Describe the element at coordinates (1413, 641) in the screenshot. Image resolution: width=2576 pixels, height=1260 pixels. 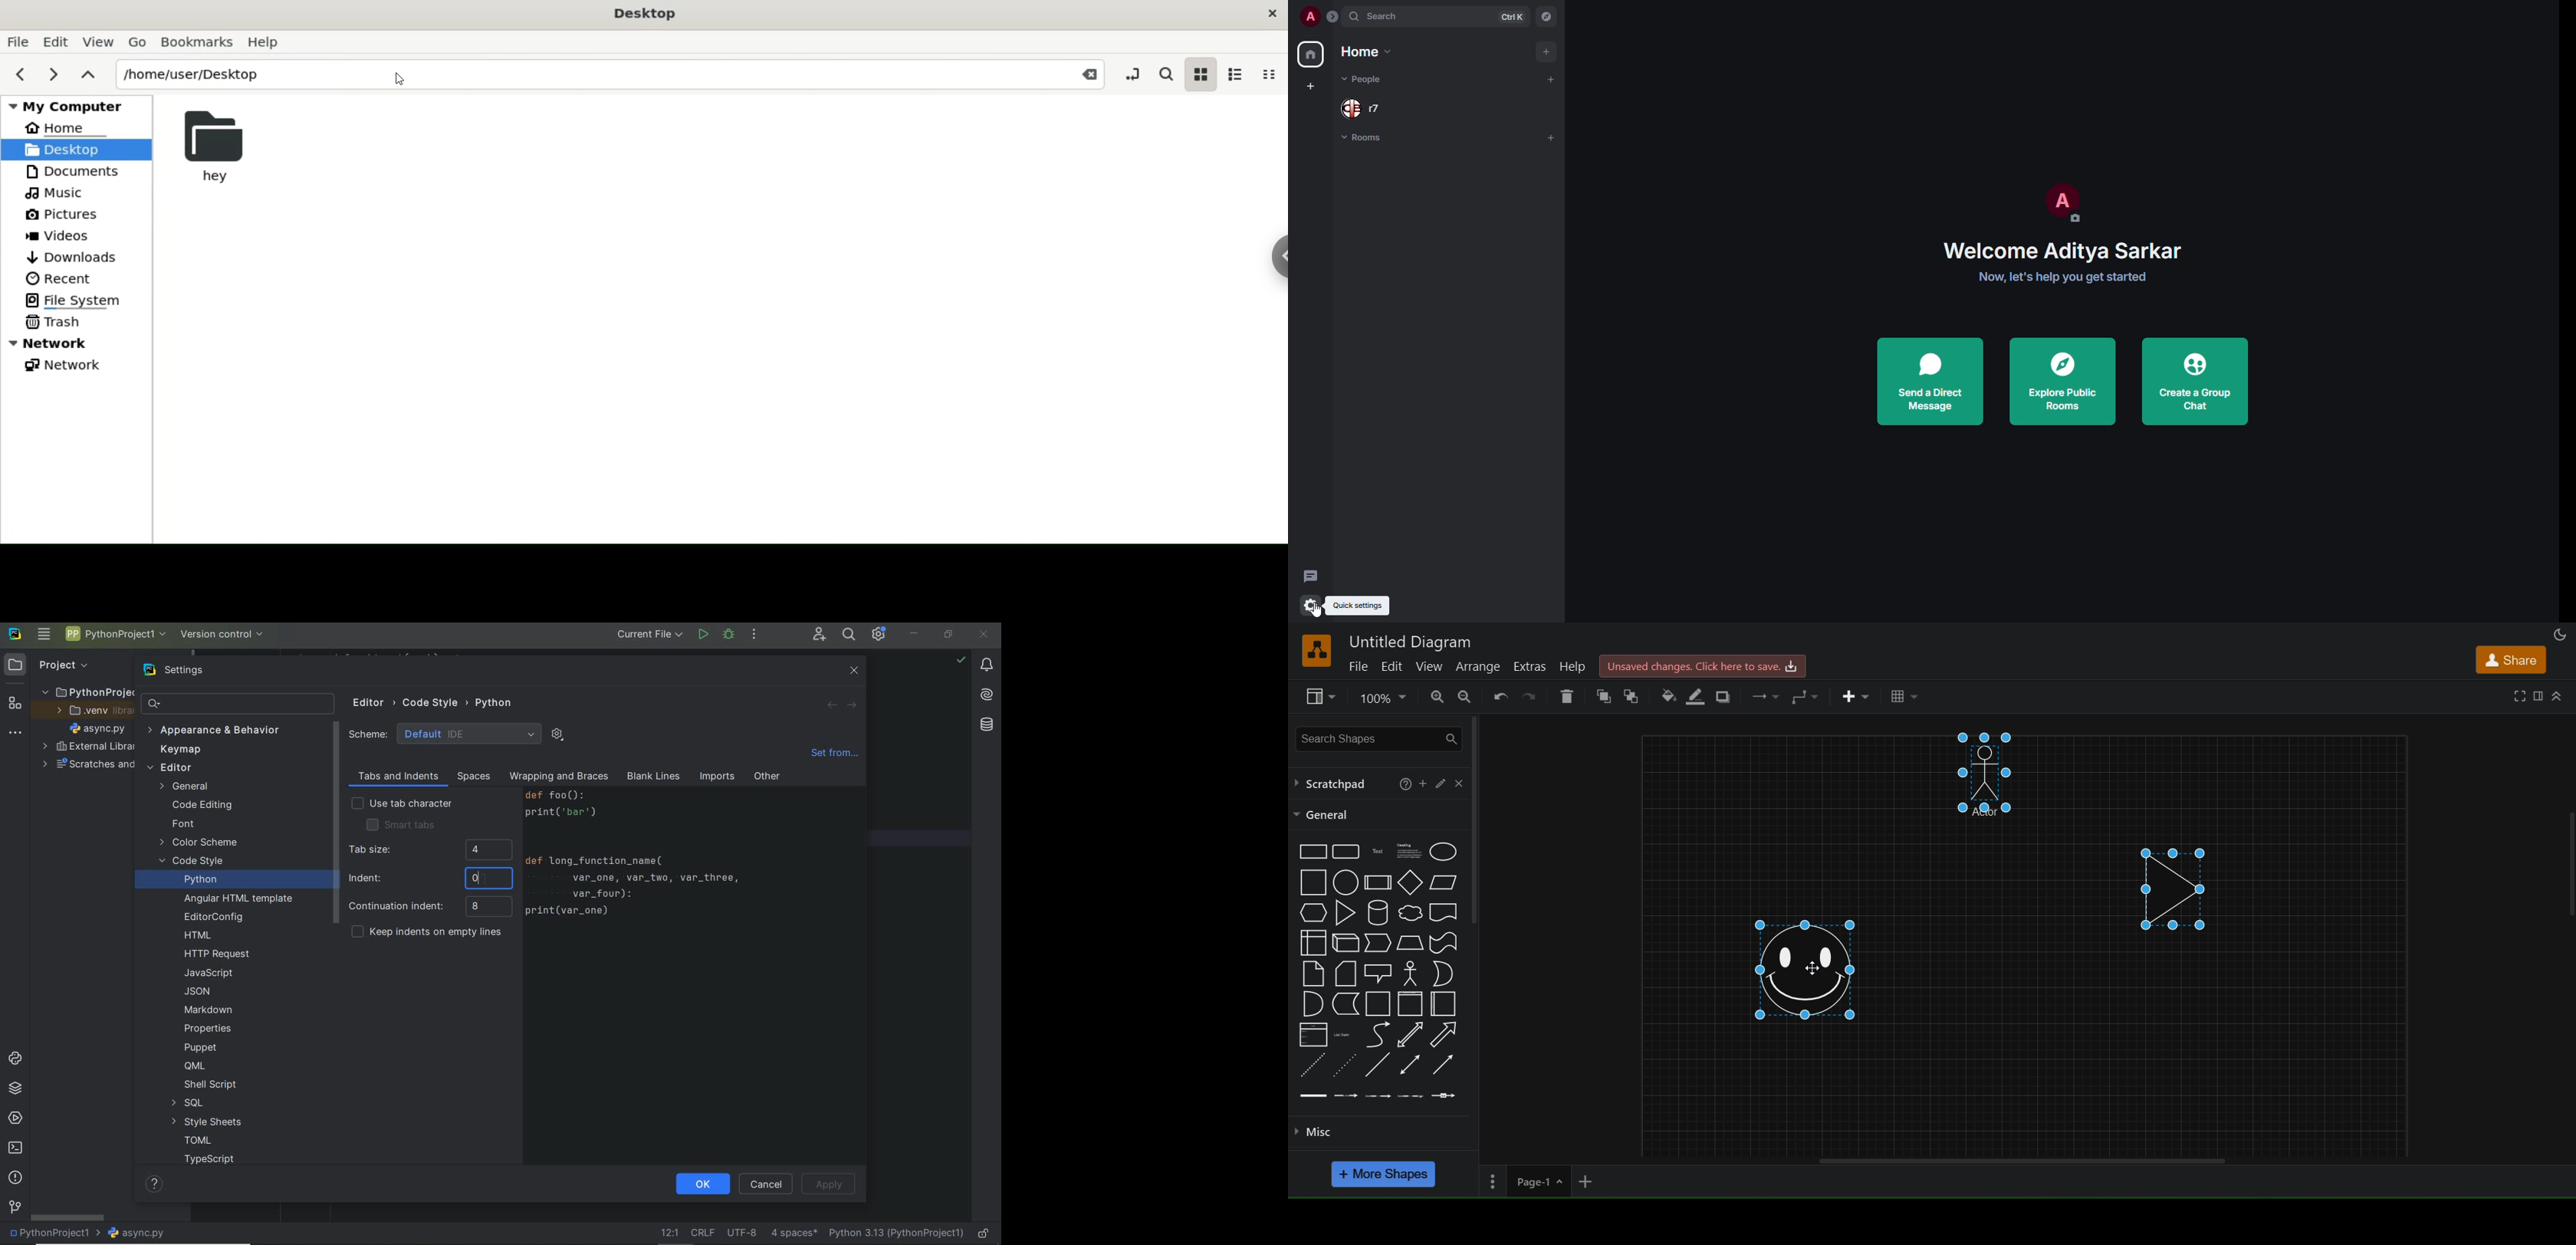
I see `untitled diagram` at that location.